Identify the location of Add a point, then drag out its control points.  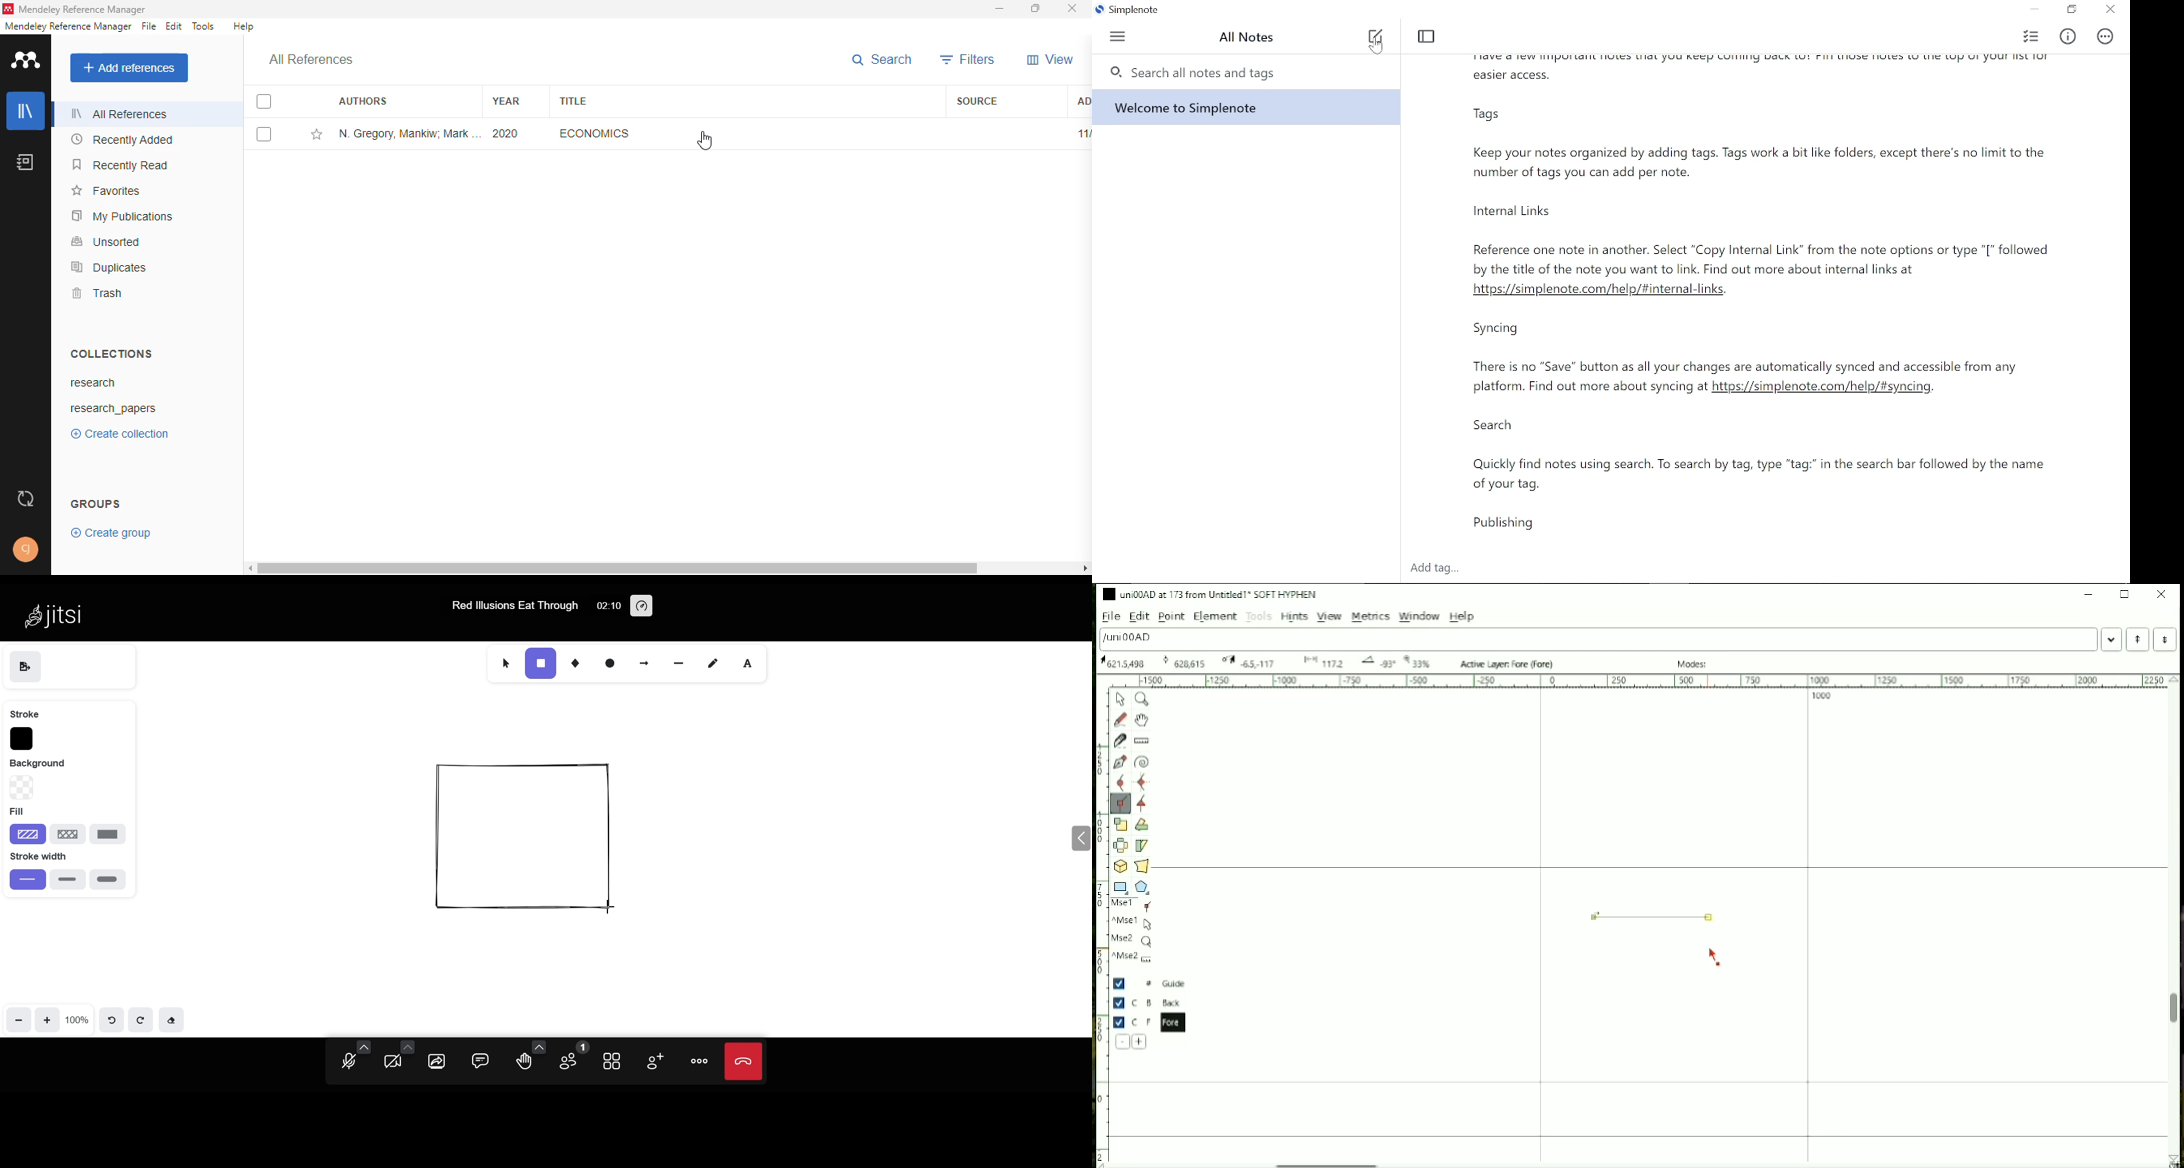
(1121, 762).